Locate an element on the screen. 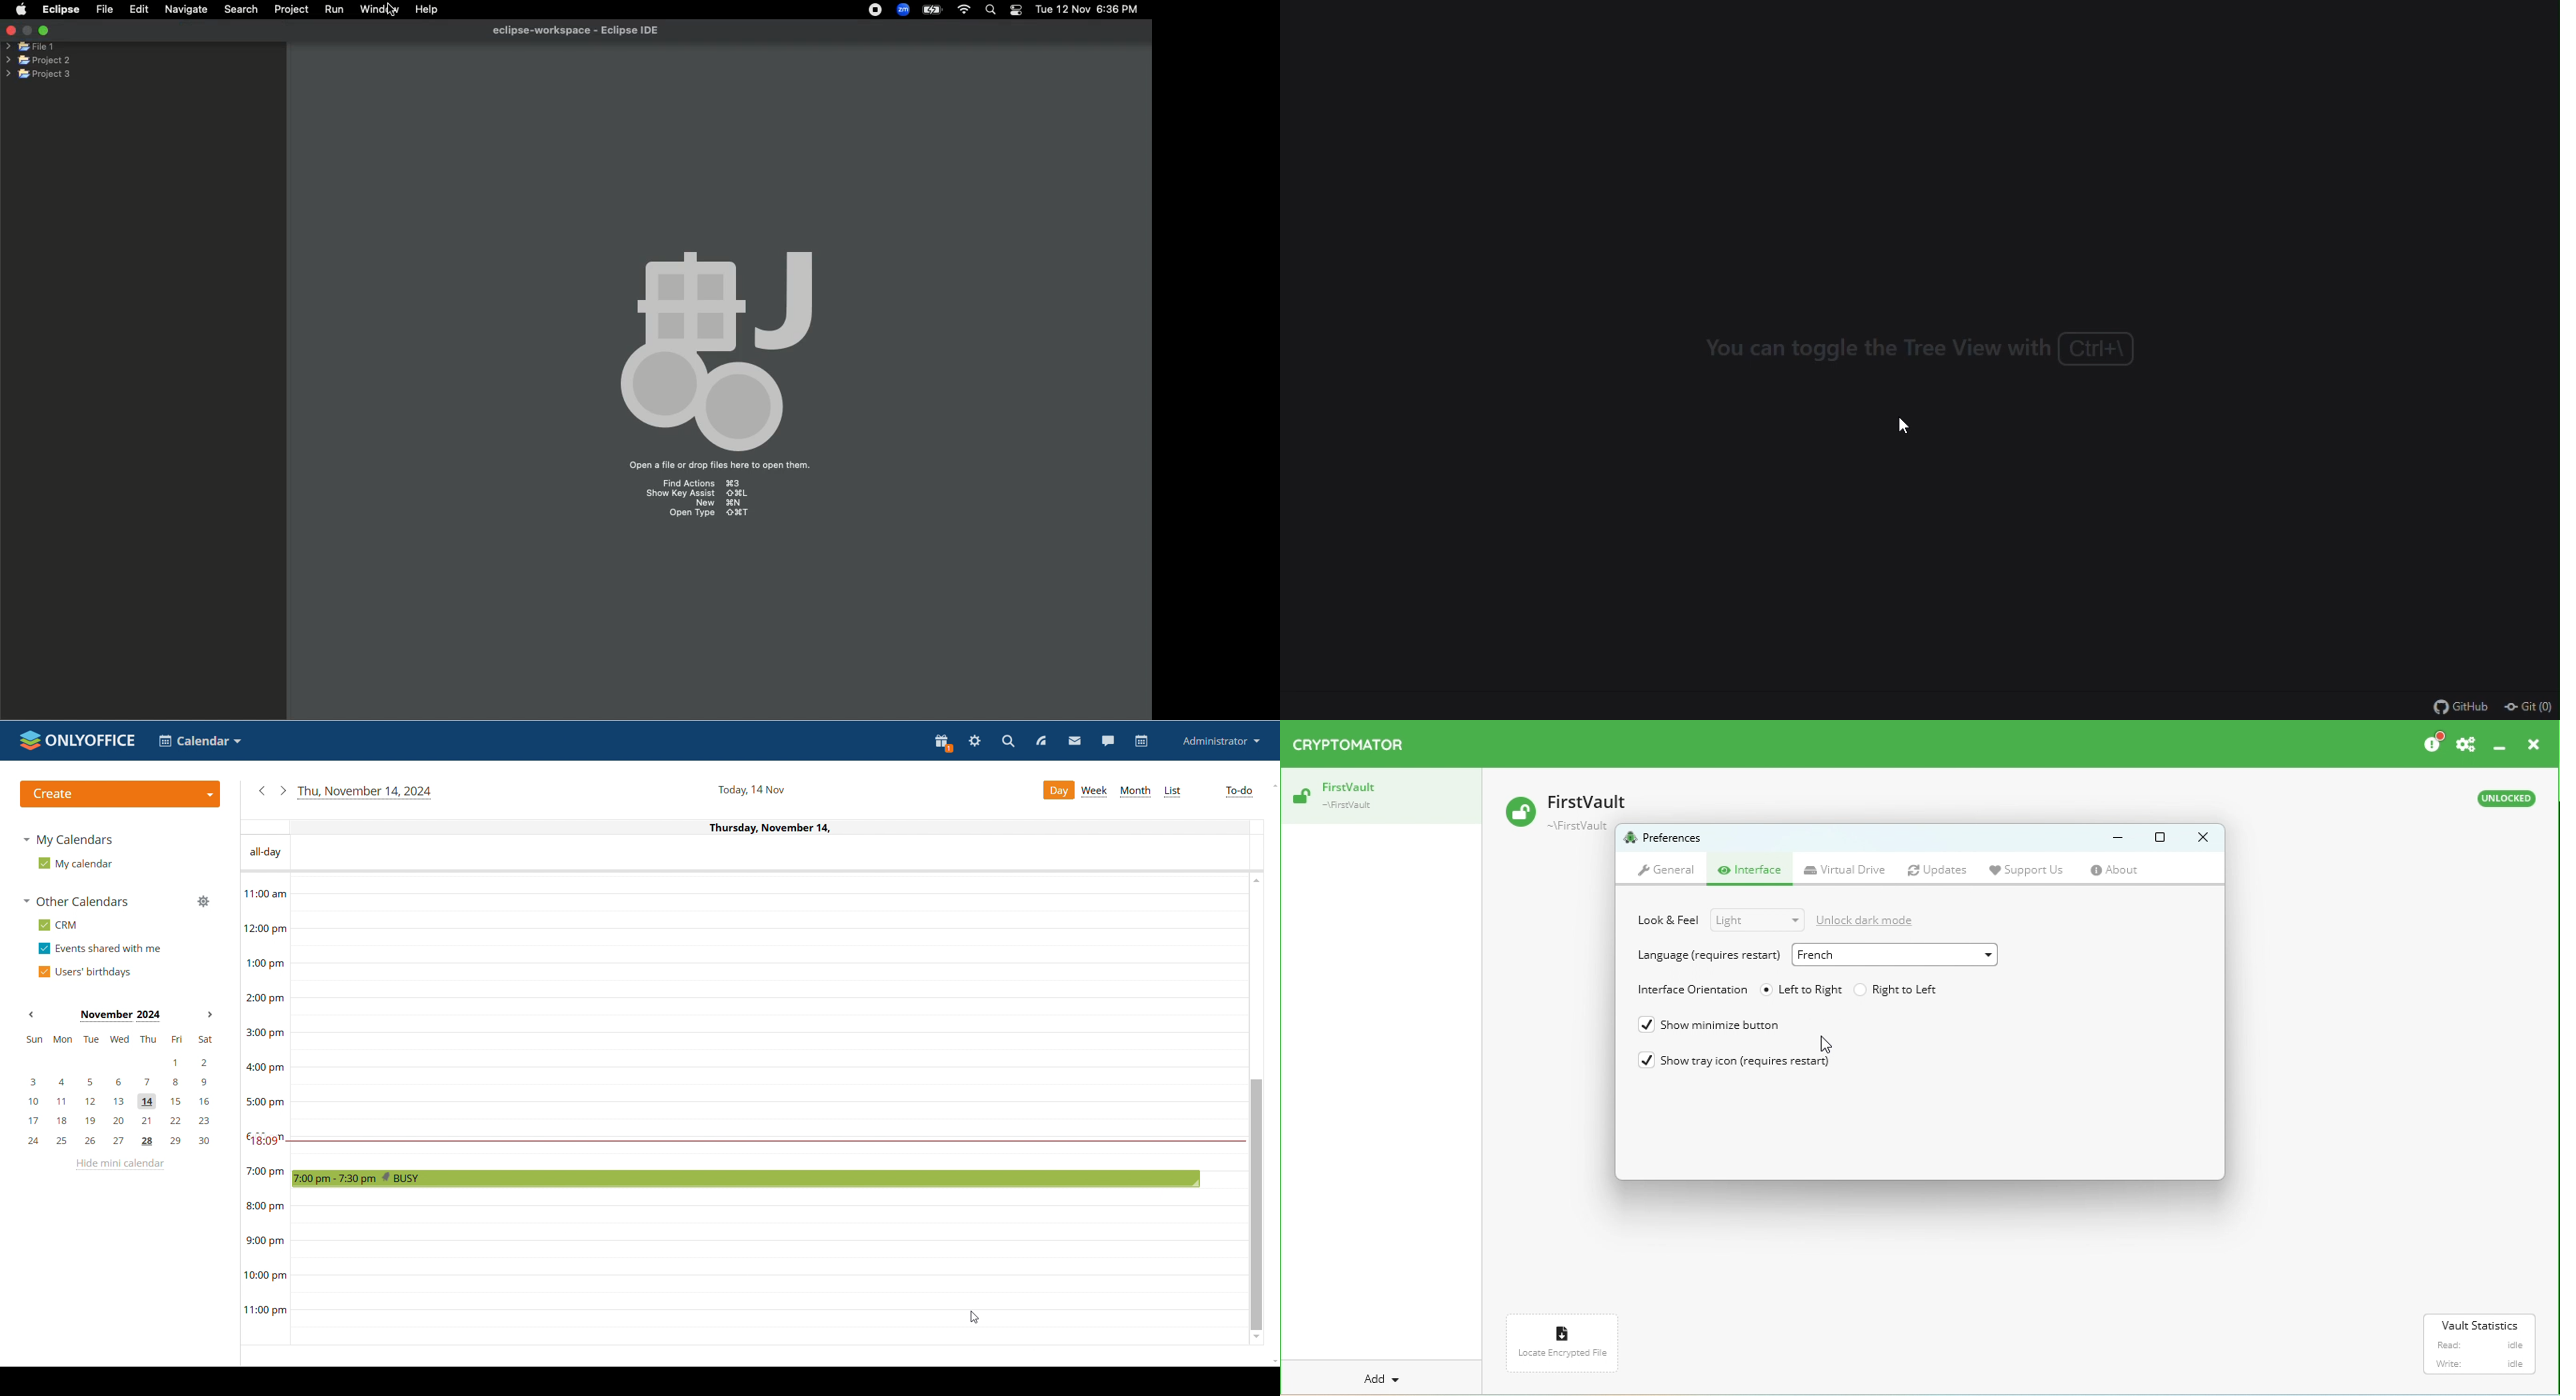 This screenshot has height=1400, width=2576. to-do is located at coordinates (1239, 792).